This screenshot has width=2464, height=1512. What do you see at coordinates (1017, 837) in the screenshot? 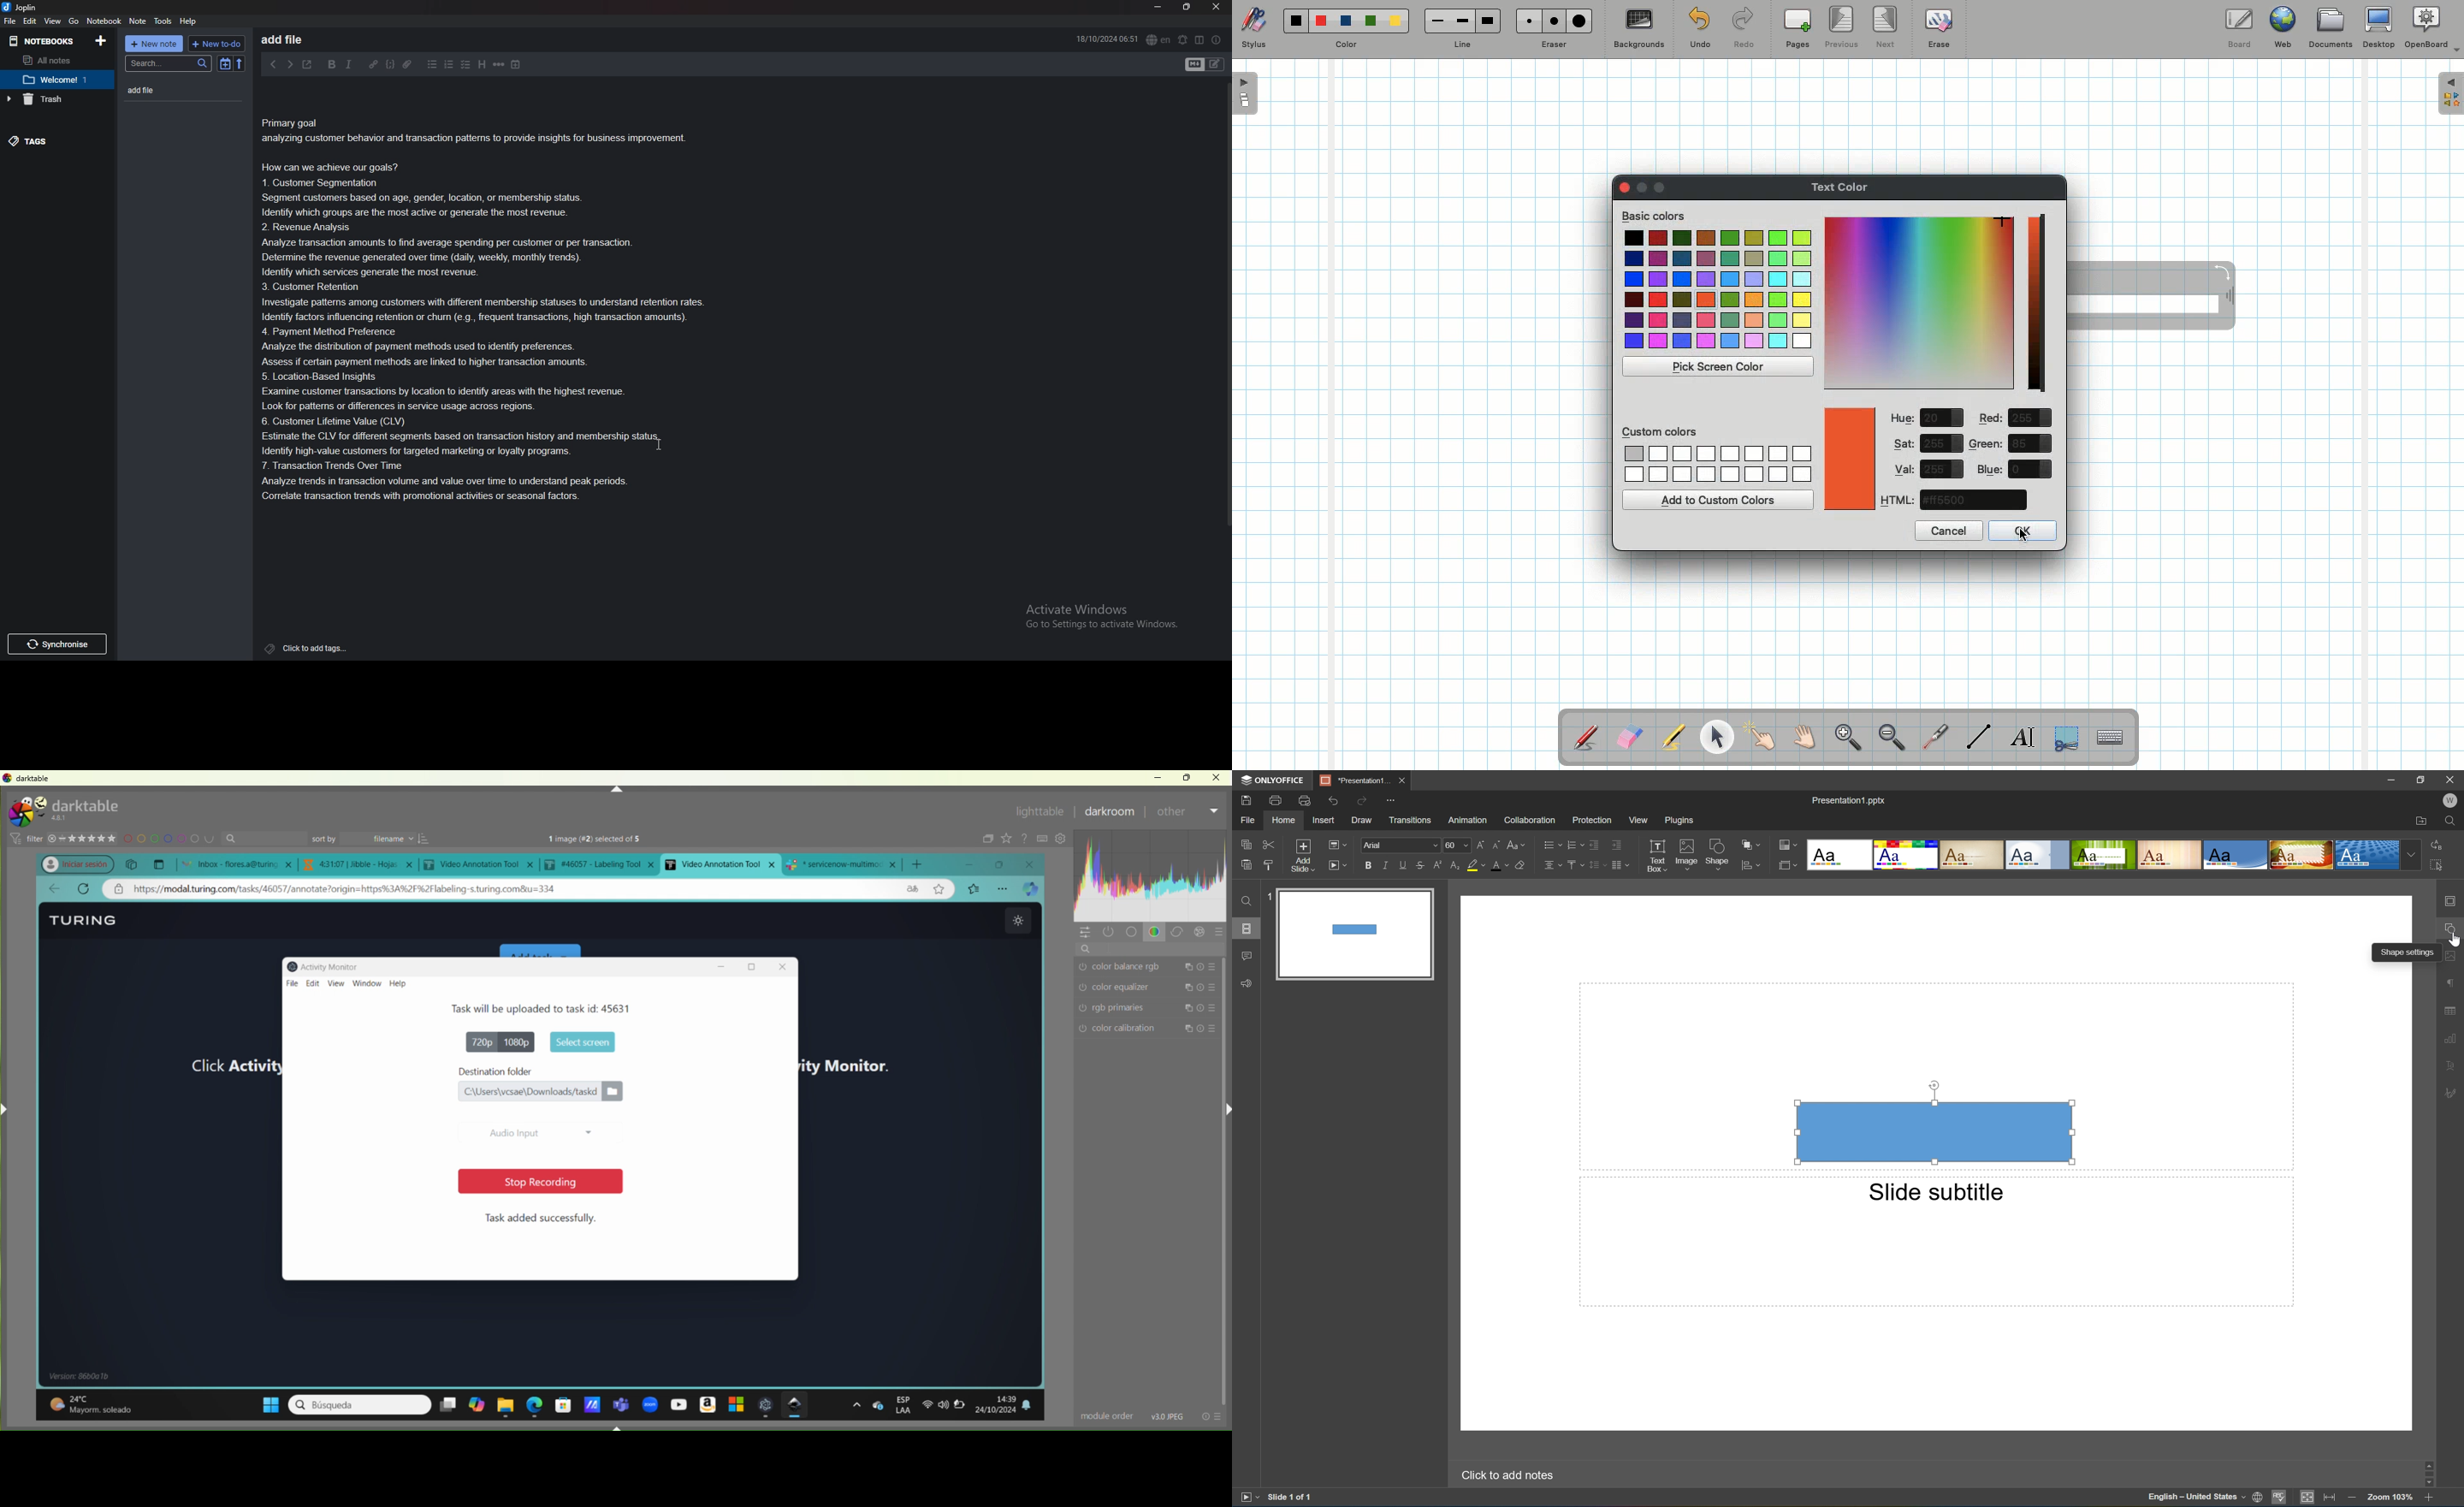
I see `` at bounding box center [1017, 837].